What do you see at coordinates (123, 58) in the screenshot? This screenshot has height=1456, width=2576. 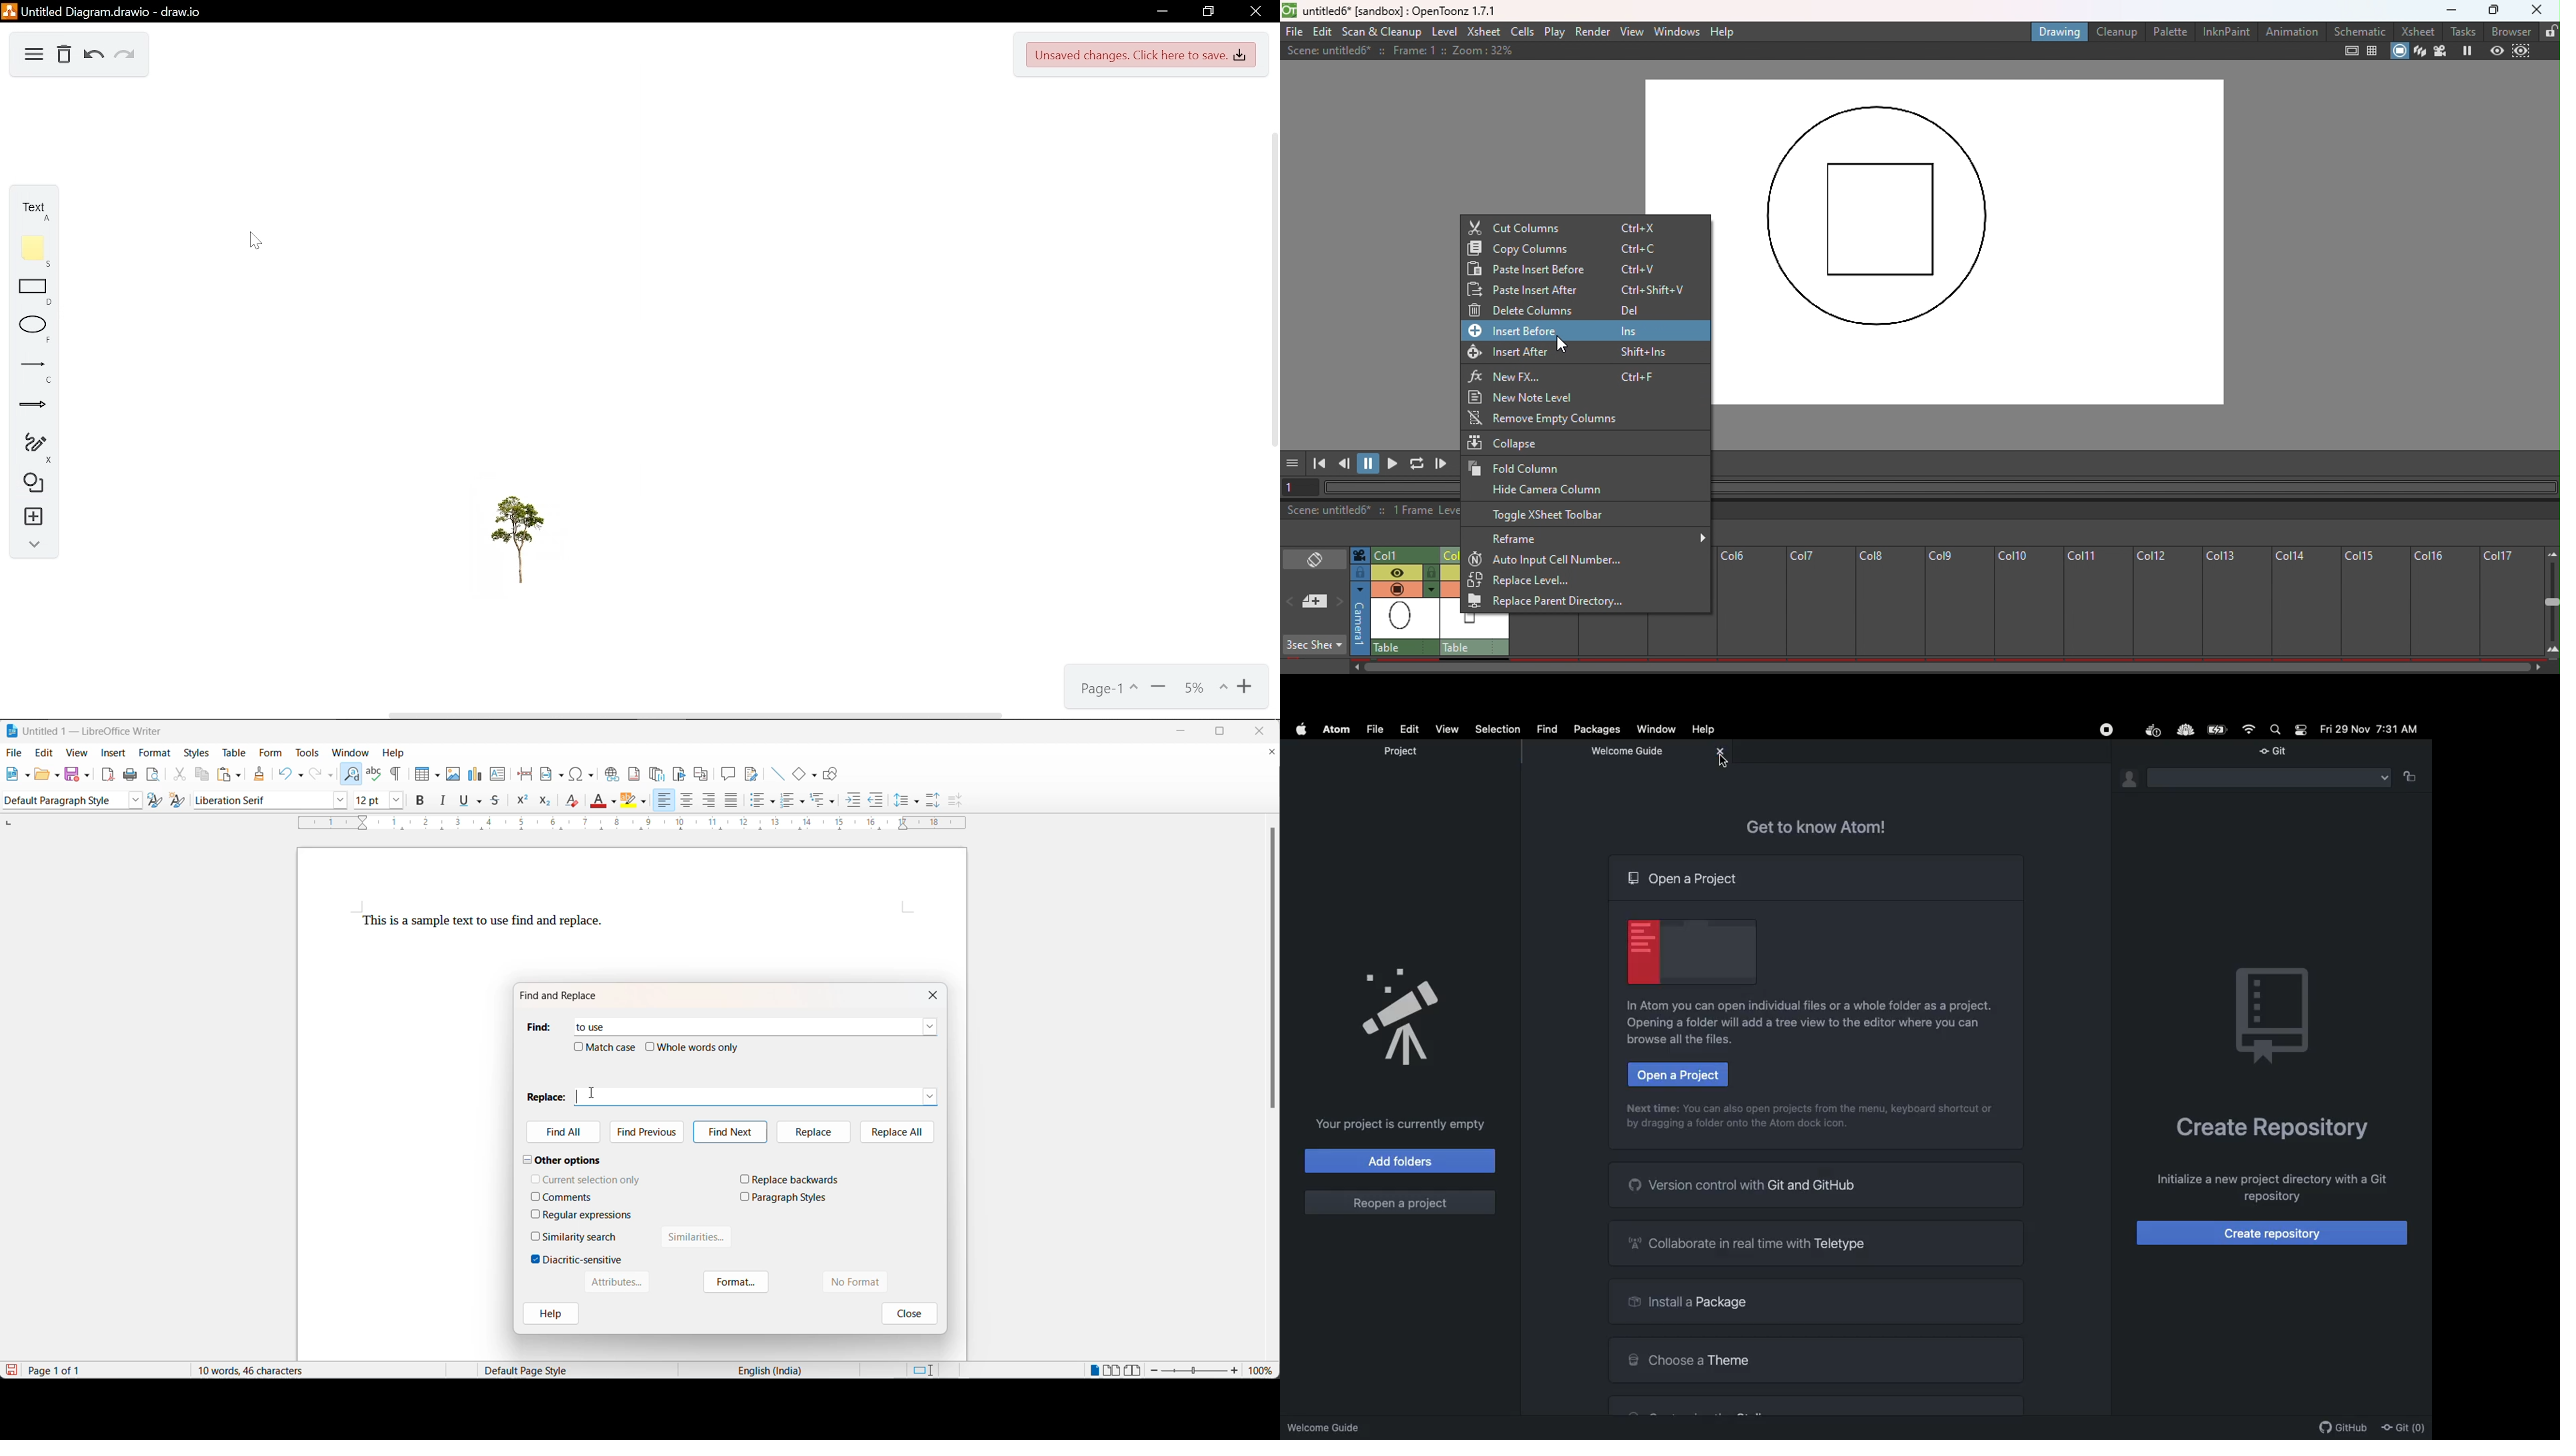 I see `Redo` at bounding box center [123, 58].